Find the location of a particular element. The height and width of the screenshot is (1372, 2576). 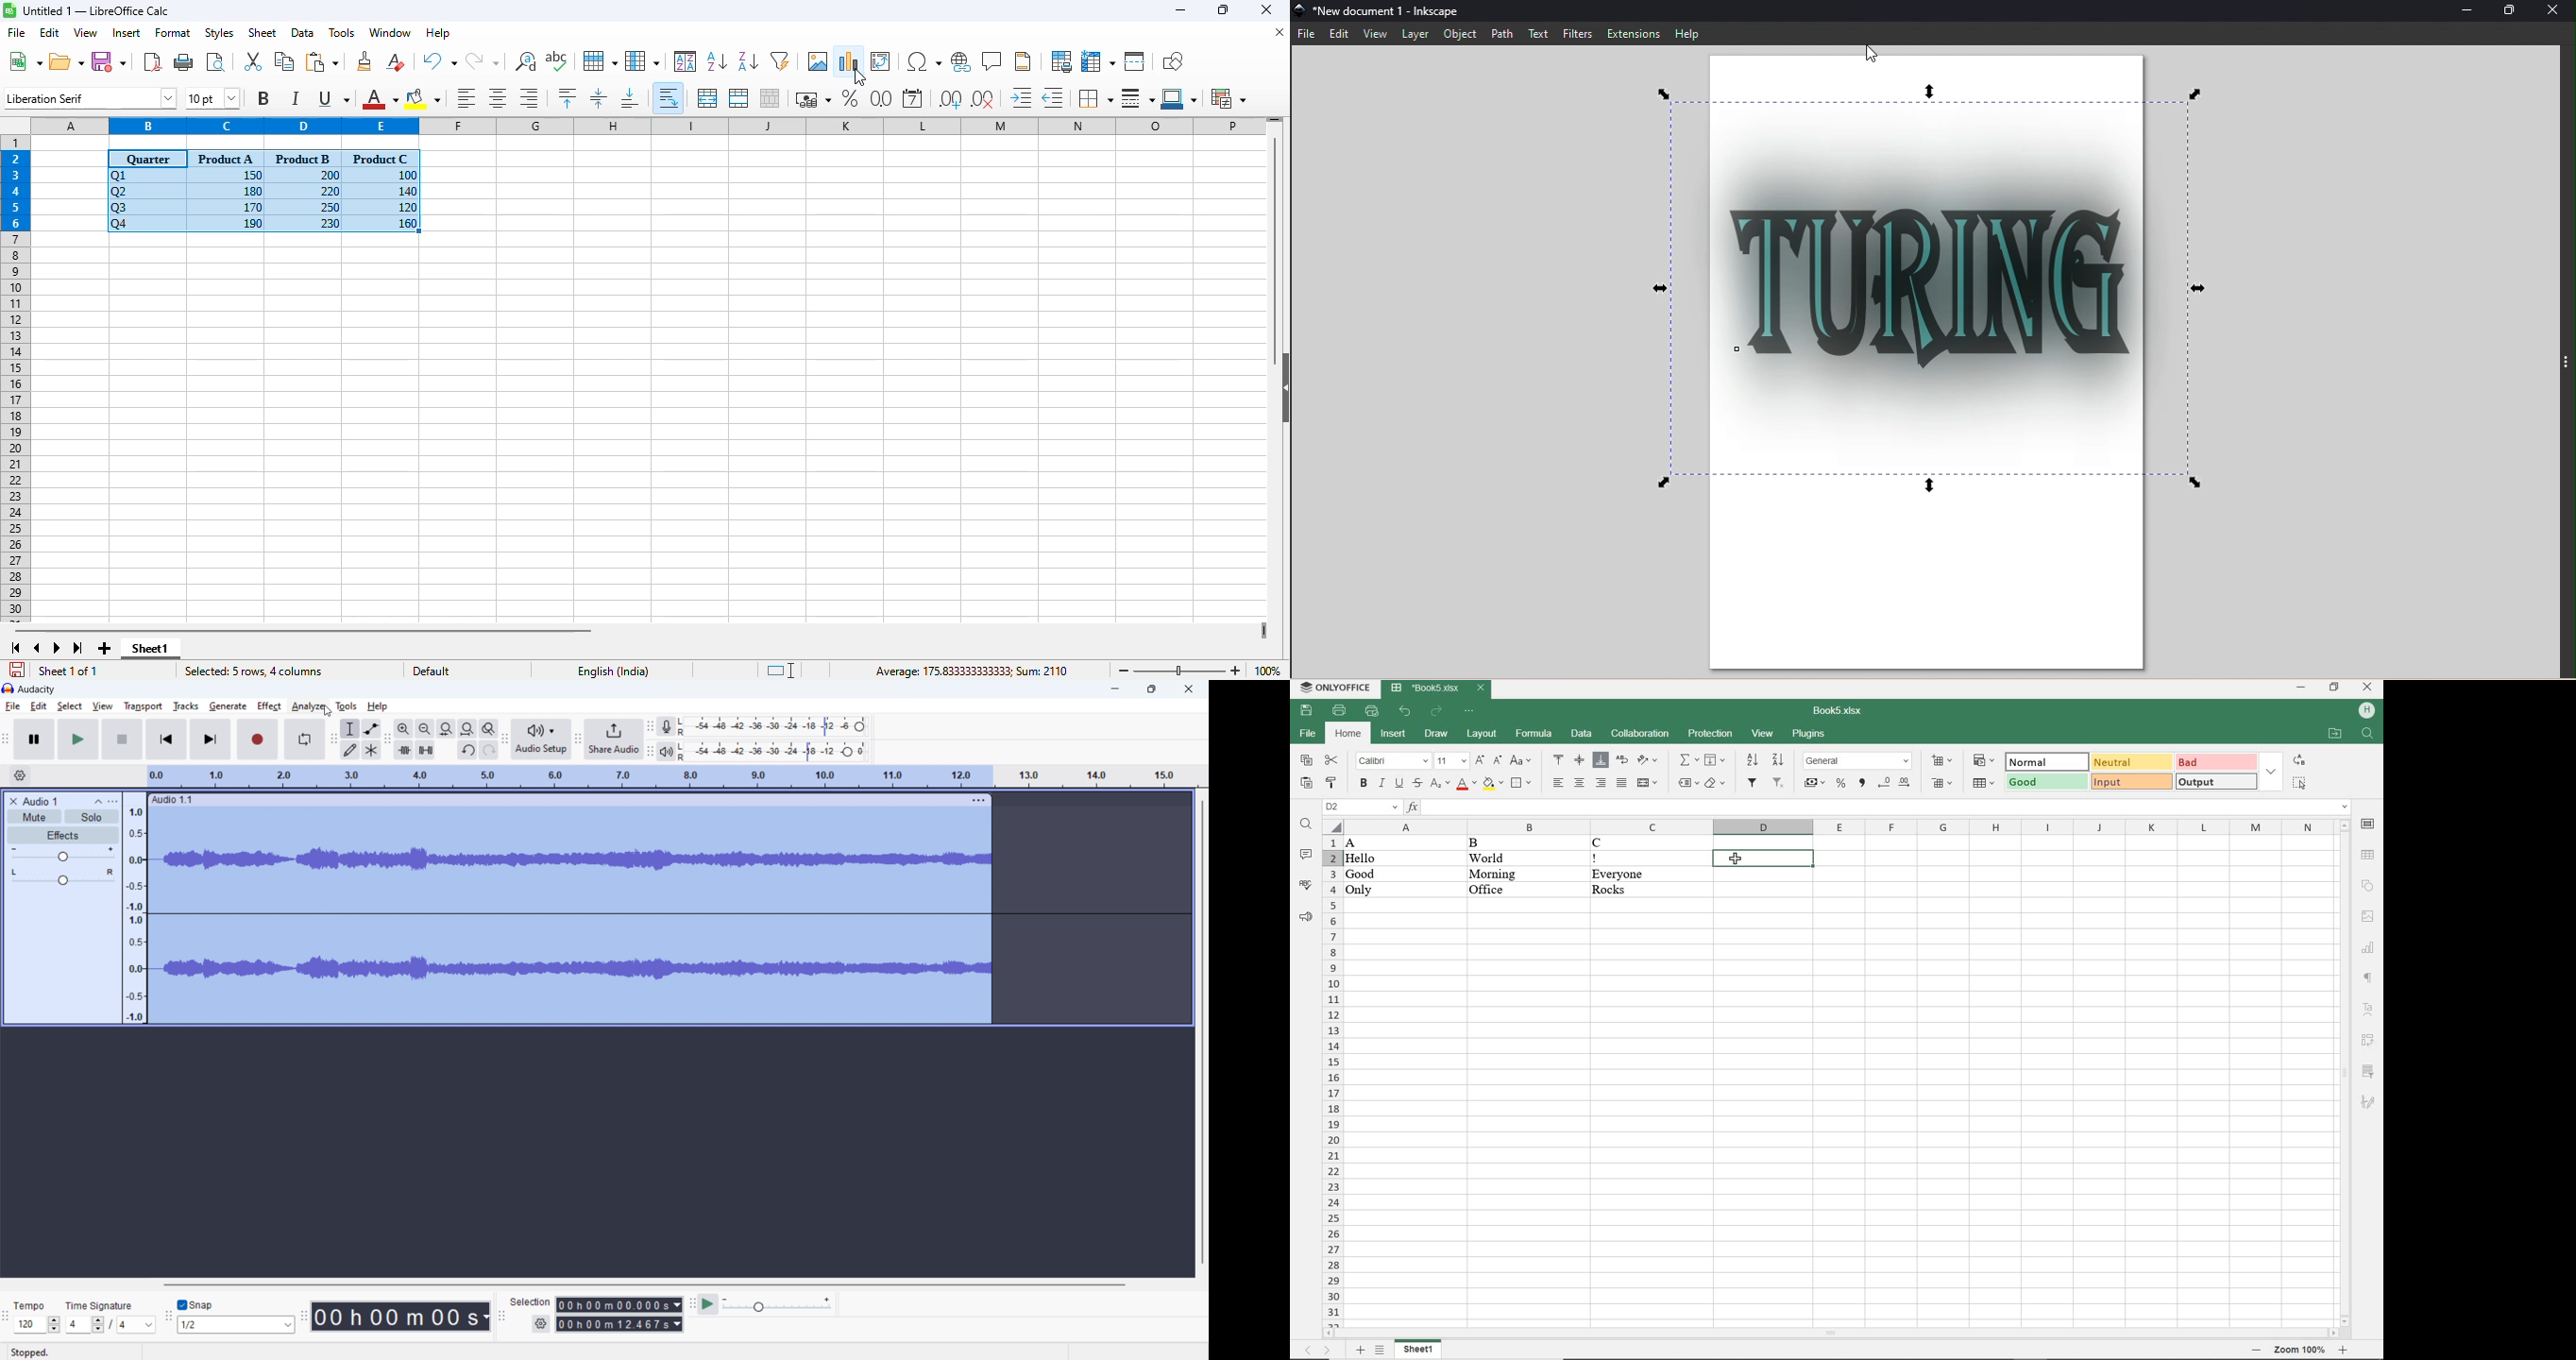

Tempo is located at coordinates (37, 1301).